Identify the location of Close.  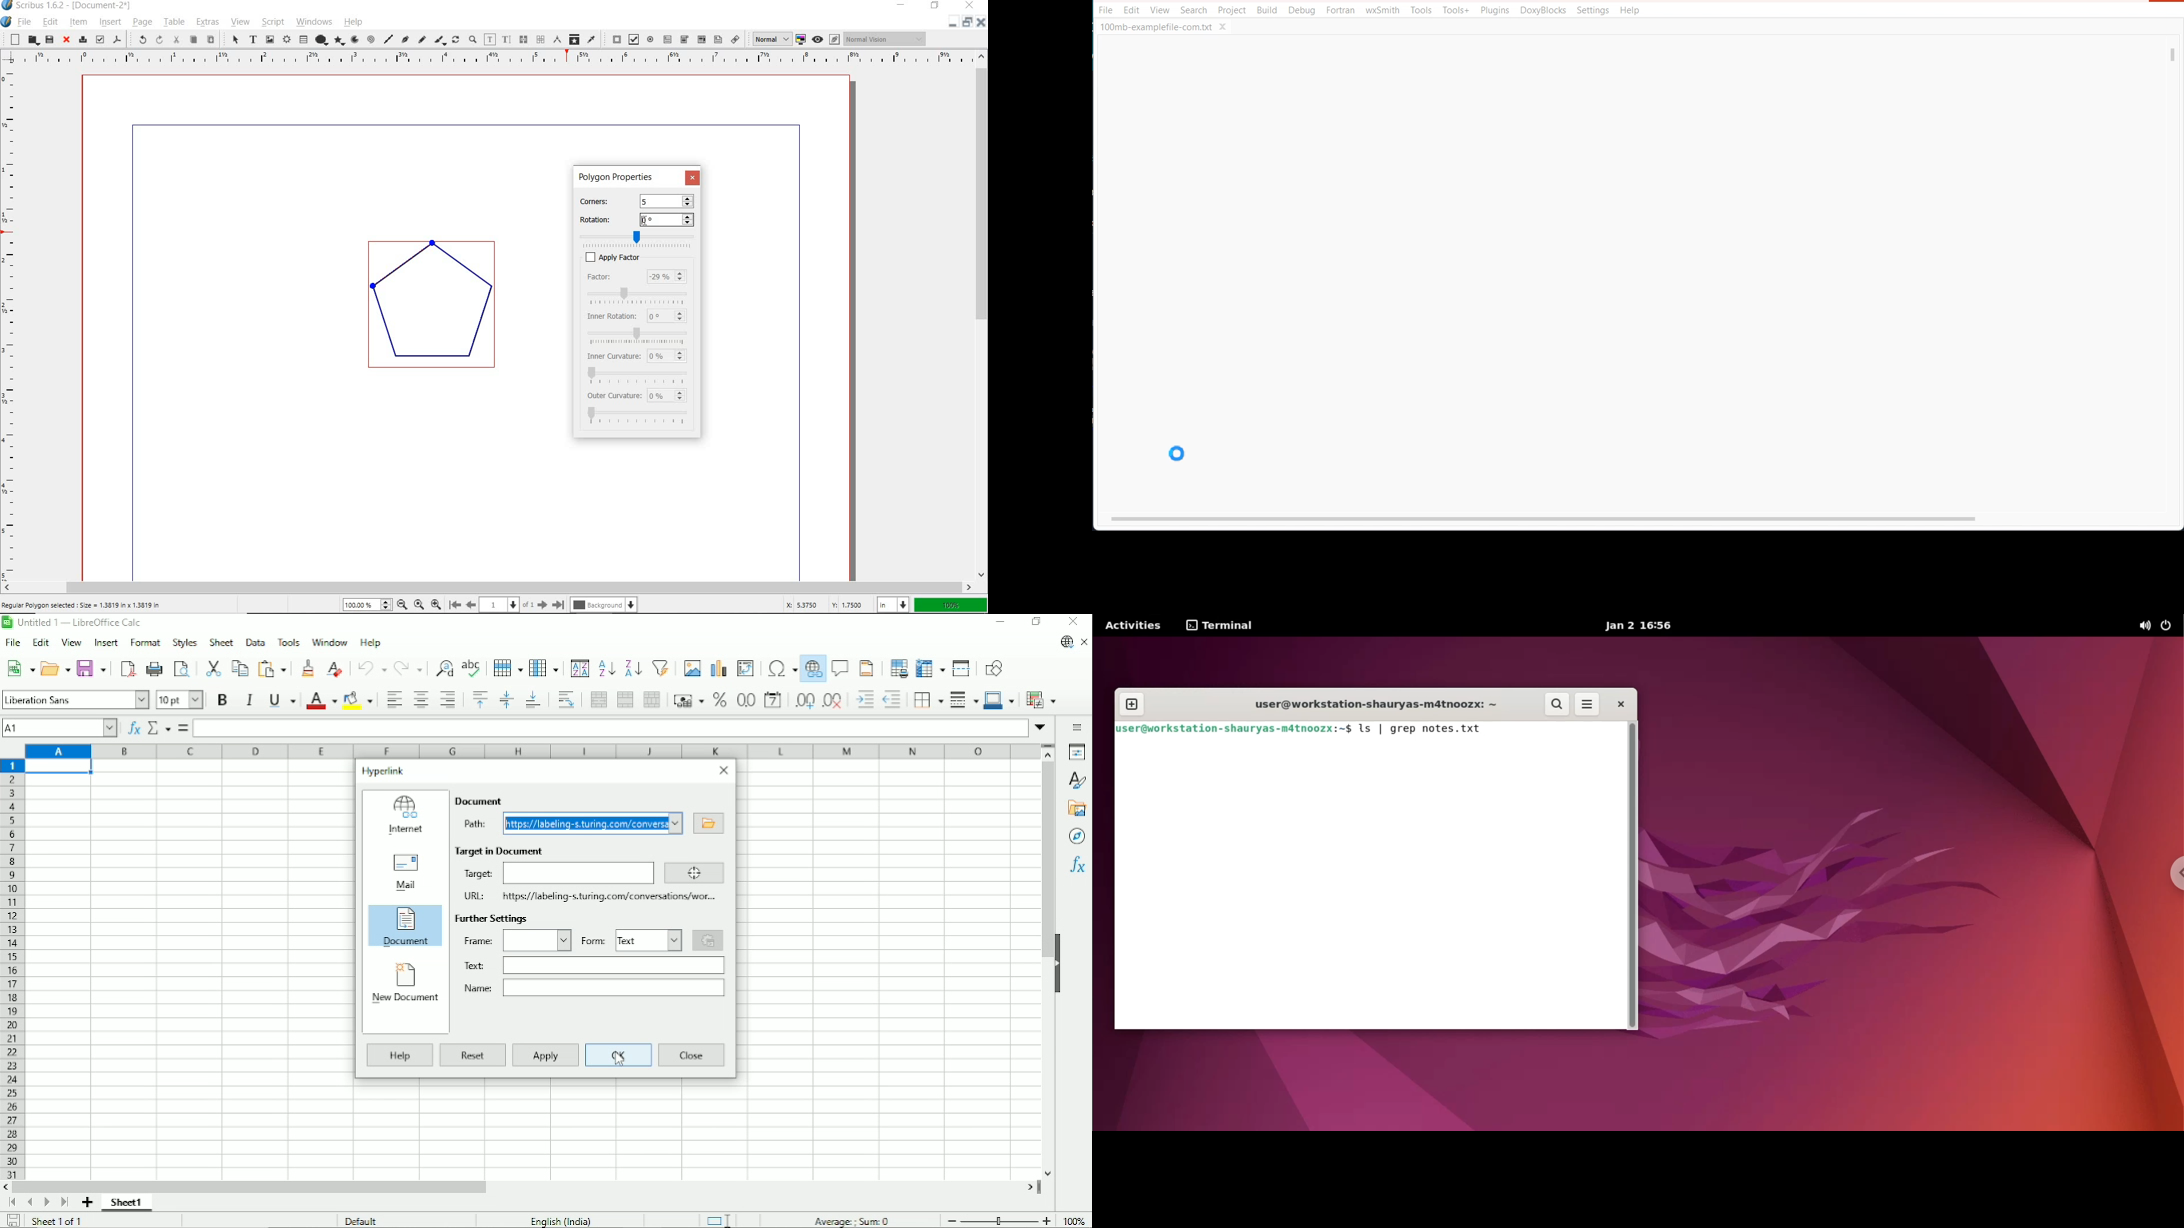
(692, 1055).